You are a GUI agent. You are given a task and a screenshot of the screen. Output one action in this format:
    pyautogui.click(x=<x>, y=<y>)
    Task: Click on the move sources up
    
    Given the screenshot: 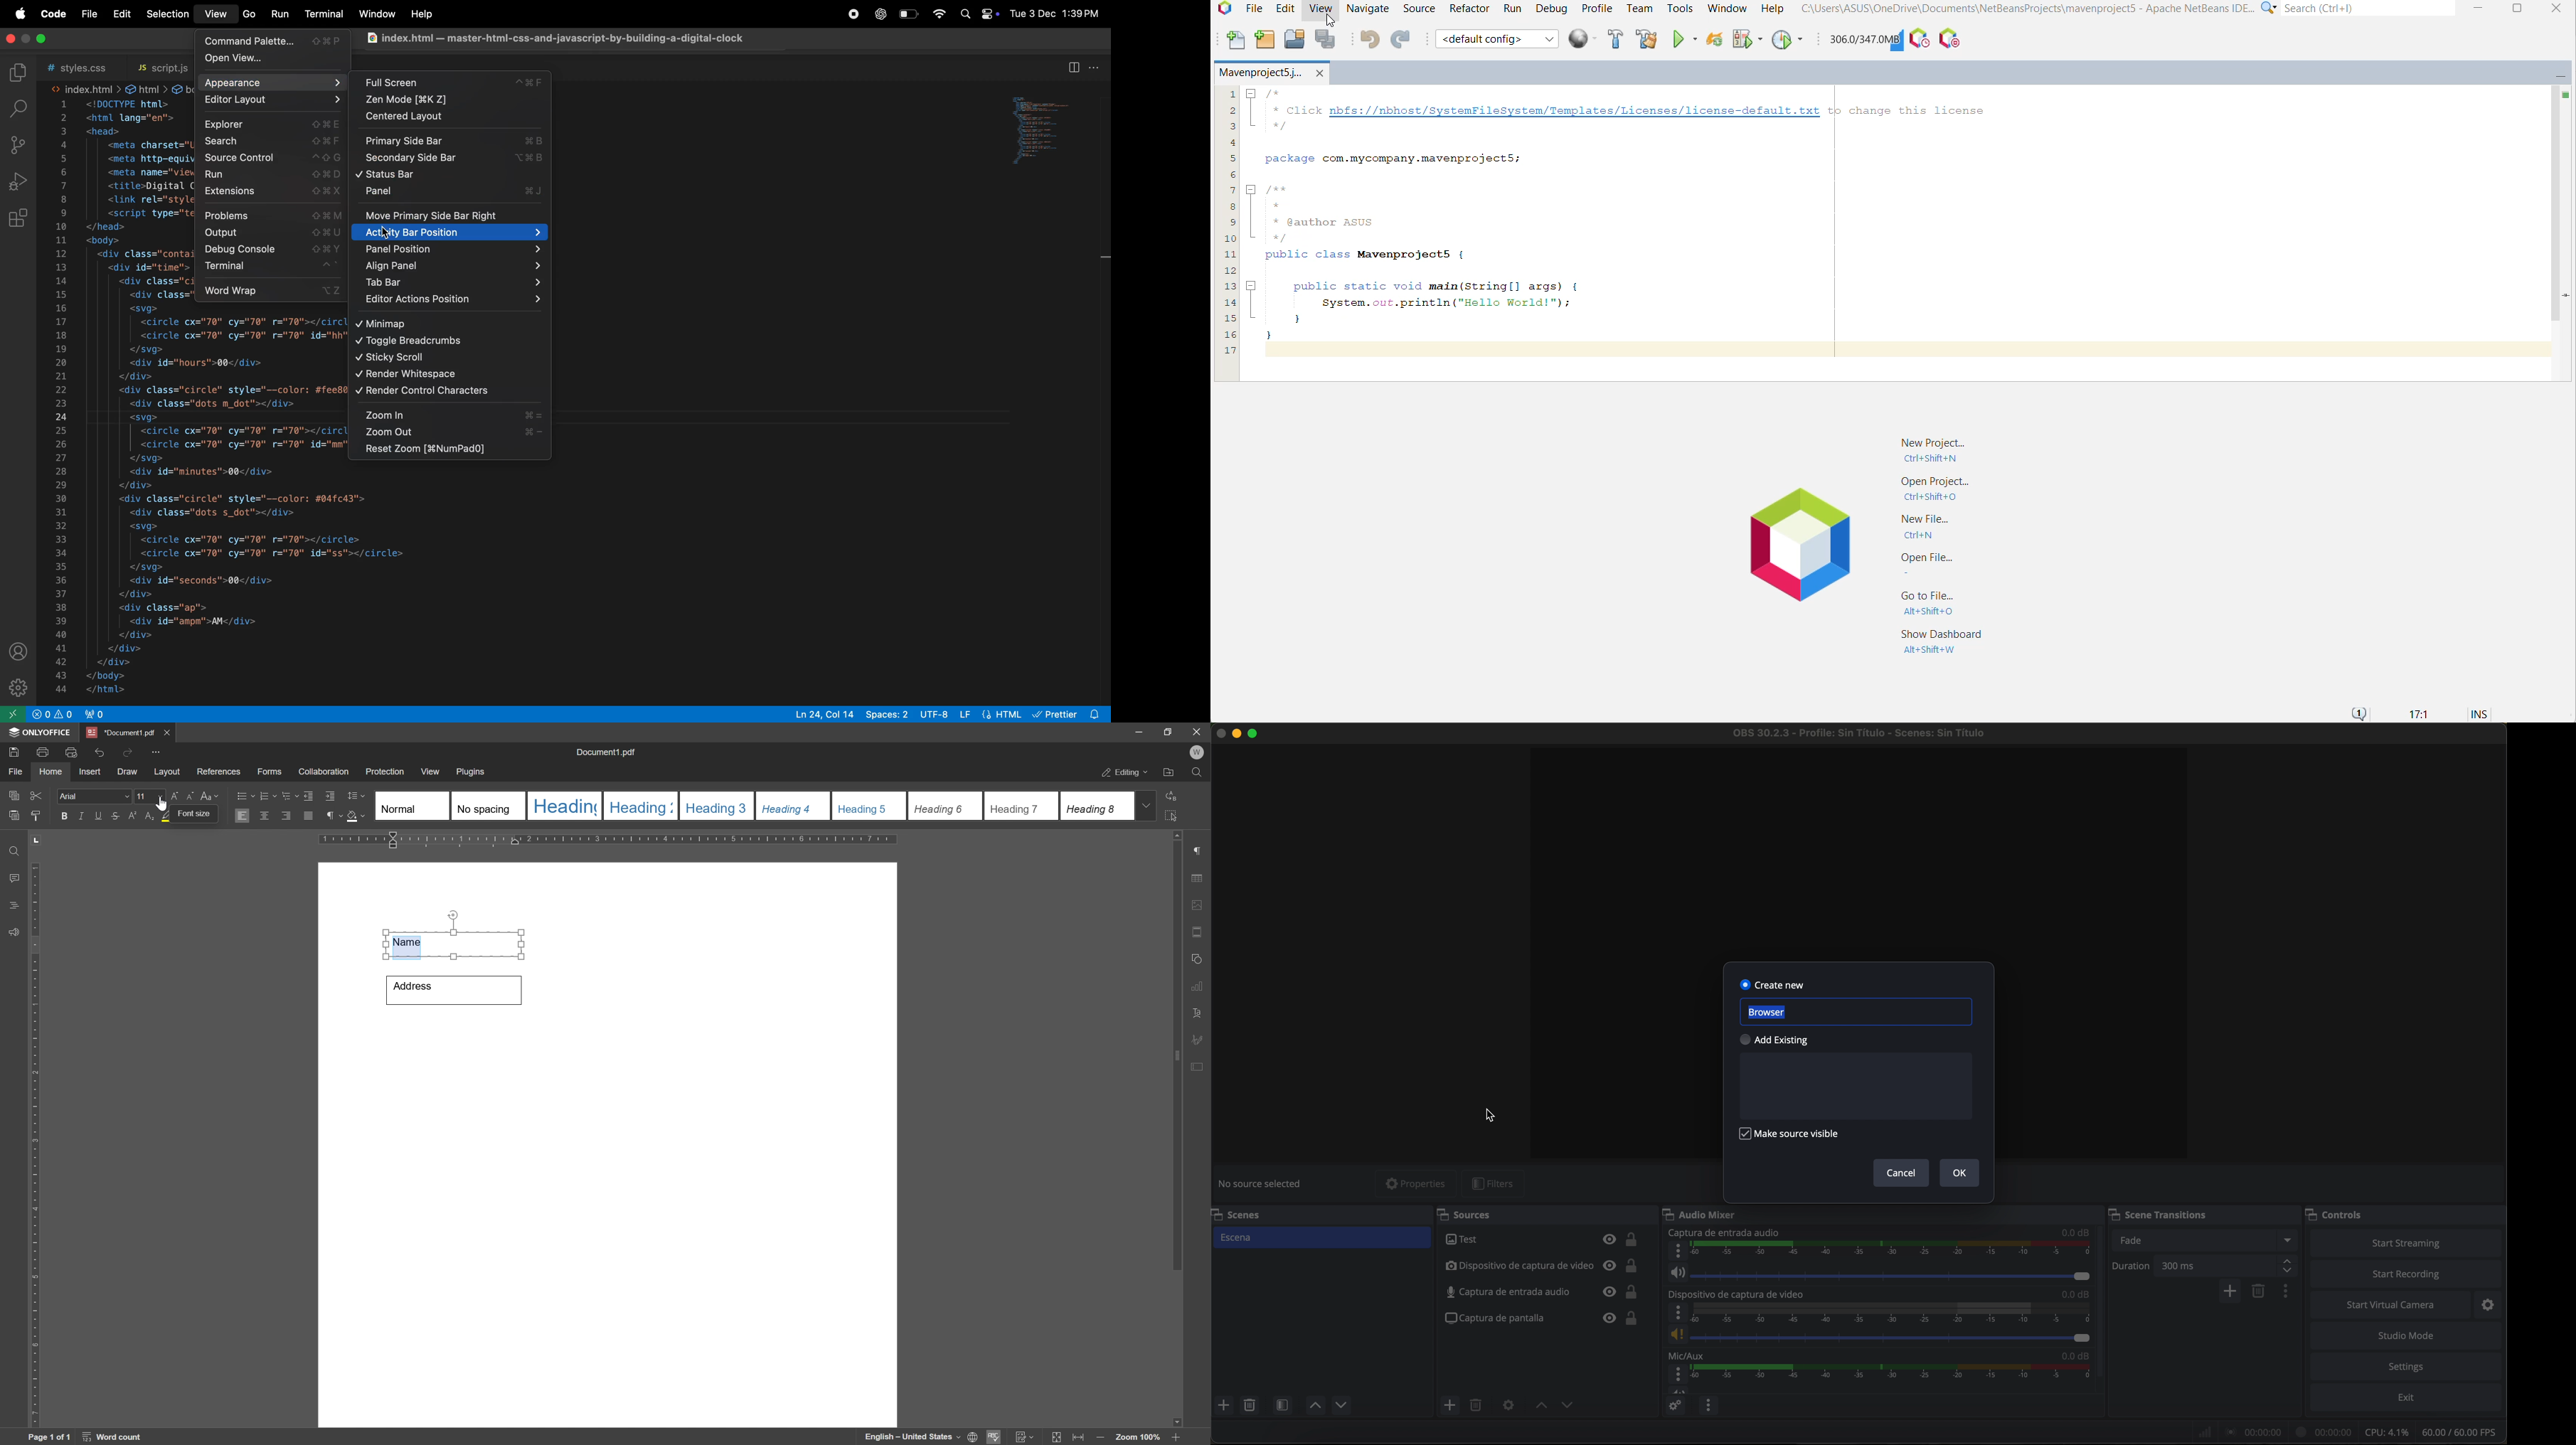 What is the action you would take?
    pyautogui.click(x=1539, y=1406)
    